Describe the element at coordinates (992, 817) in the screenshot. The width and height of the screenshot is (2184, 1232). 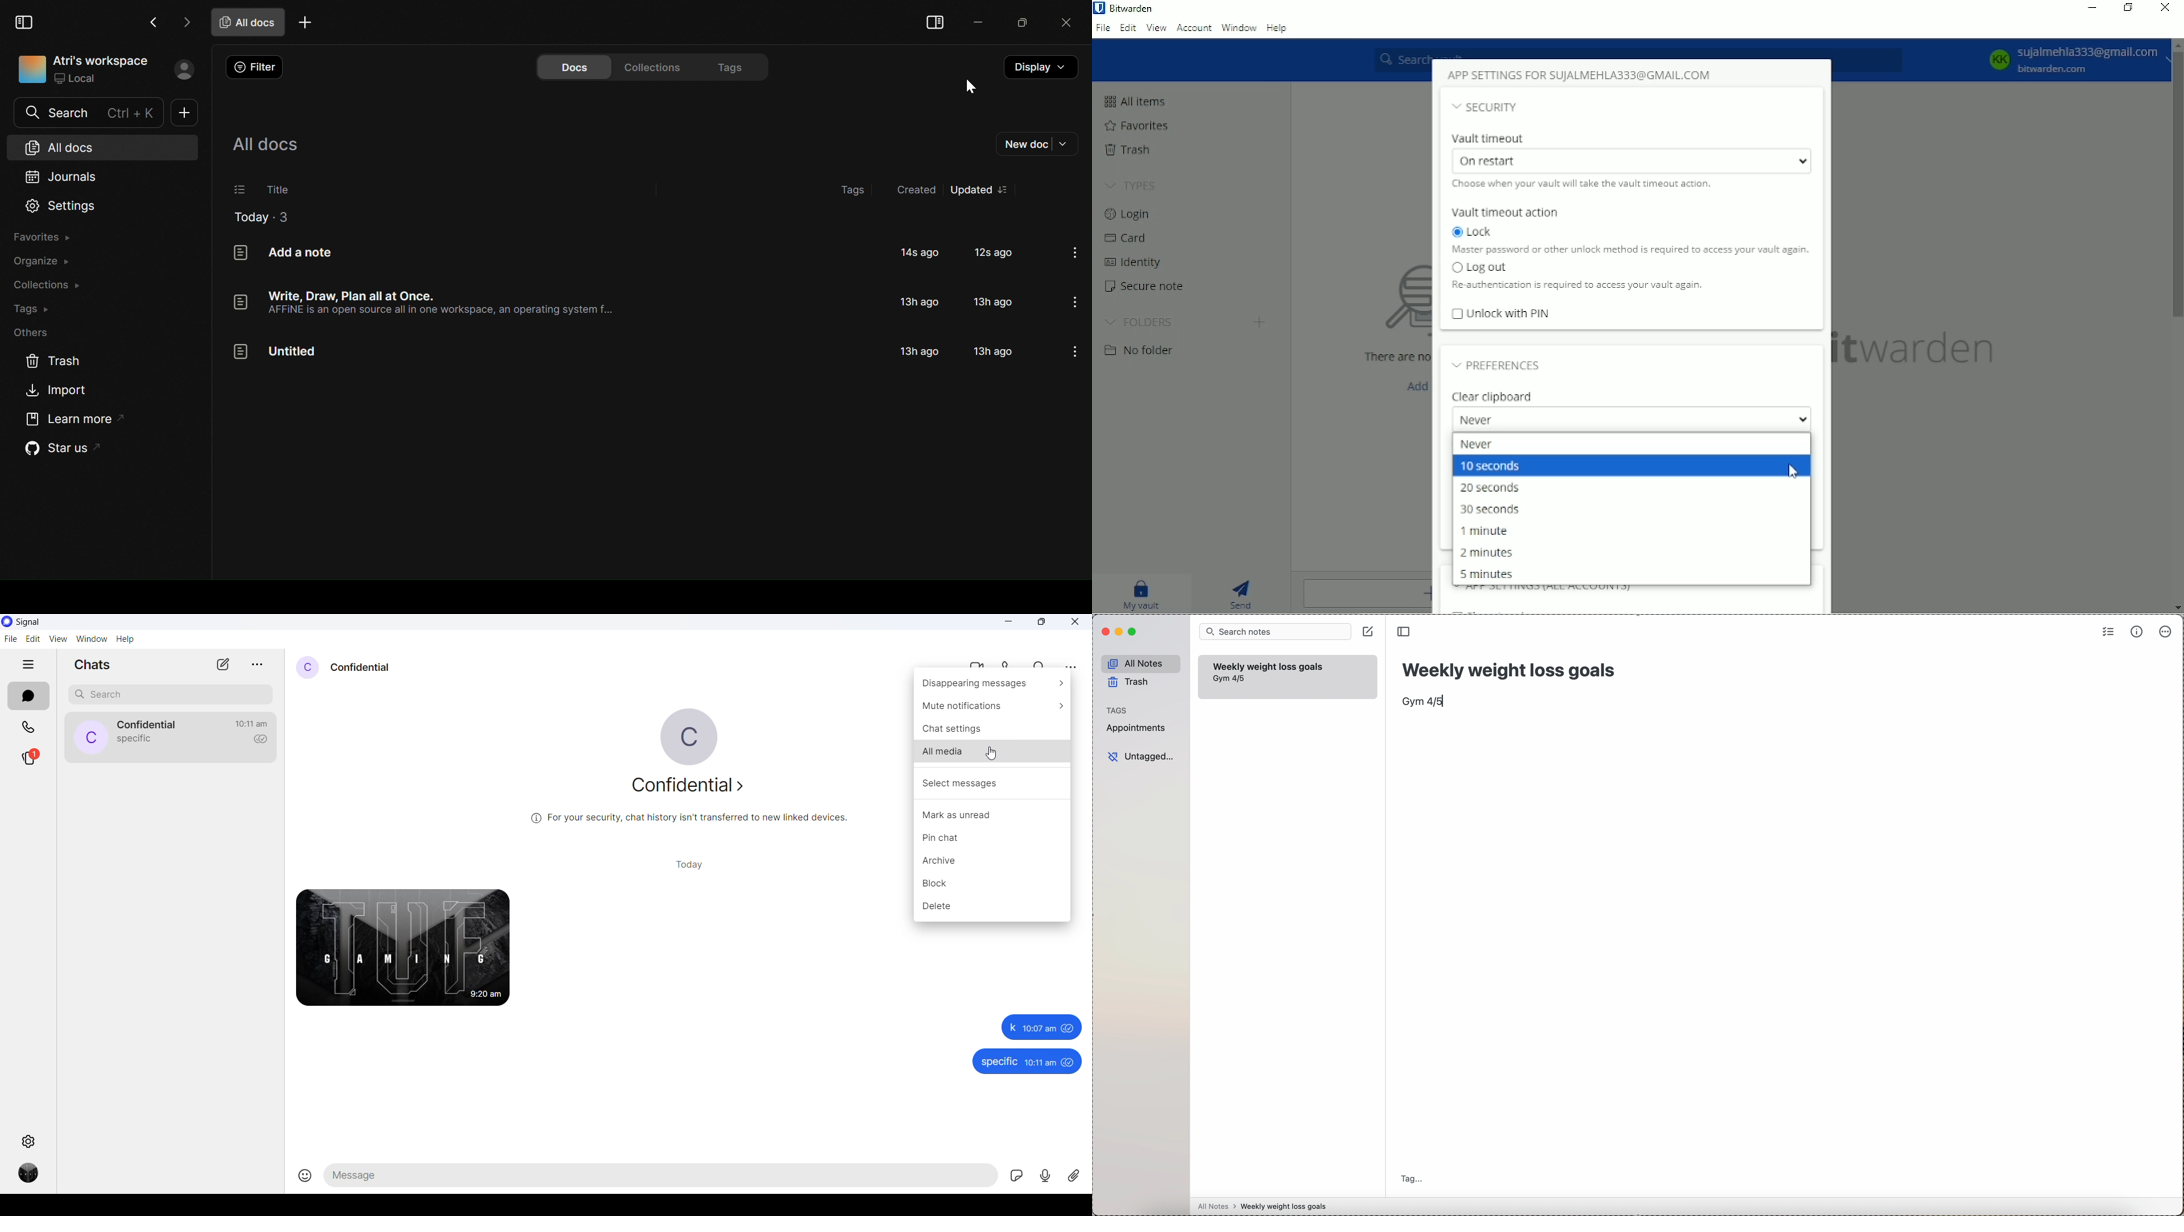
I see `mark as unread` at that location.